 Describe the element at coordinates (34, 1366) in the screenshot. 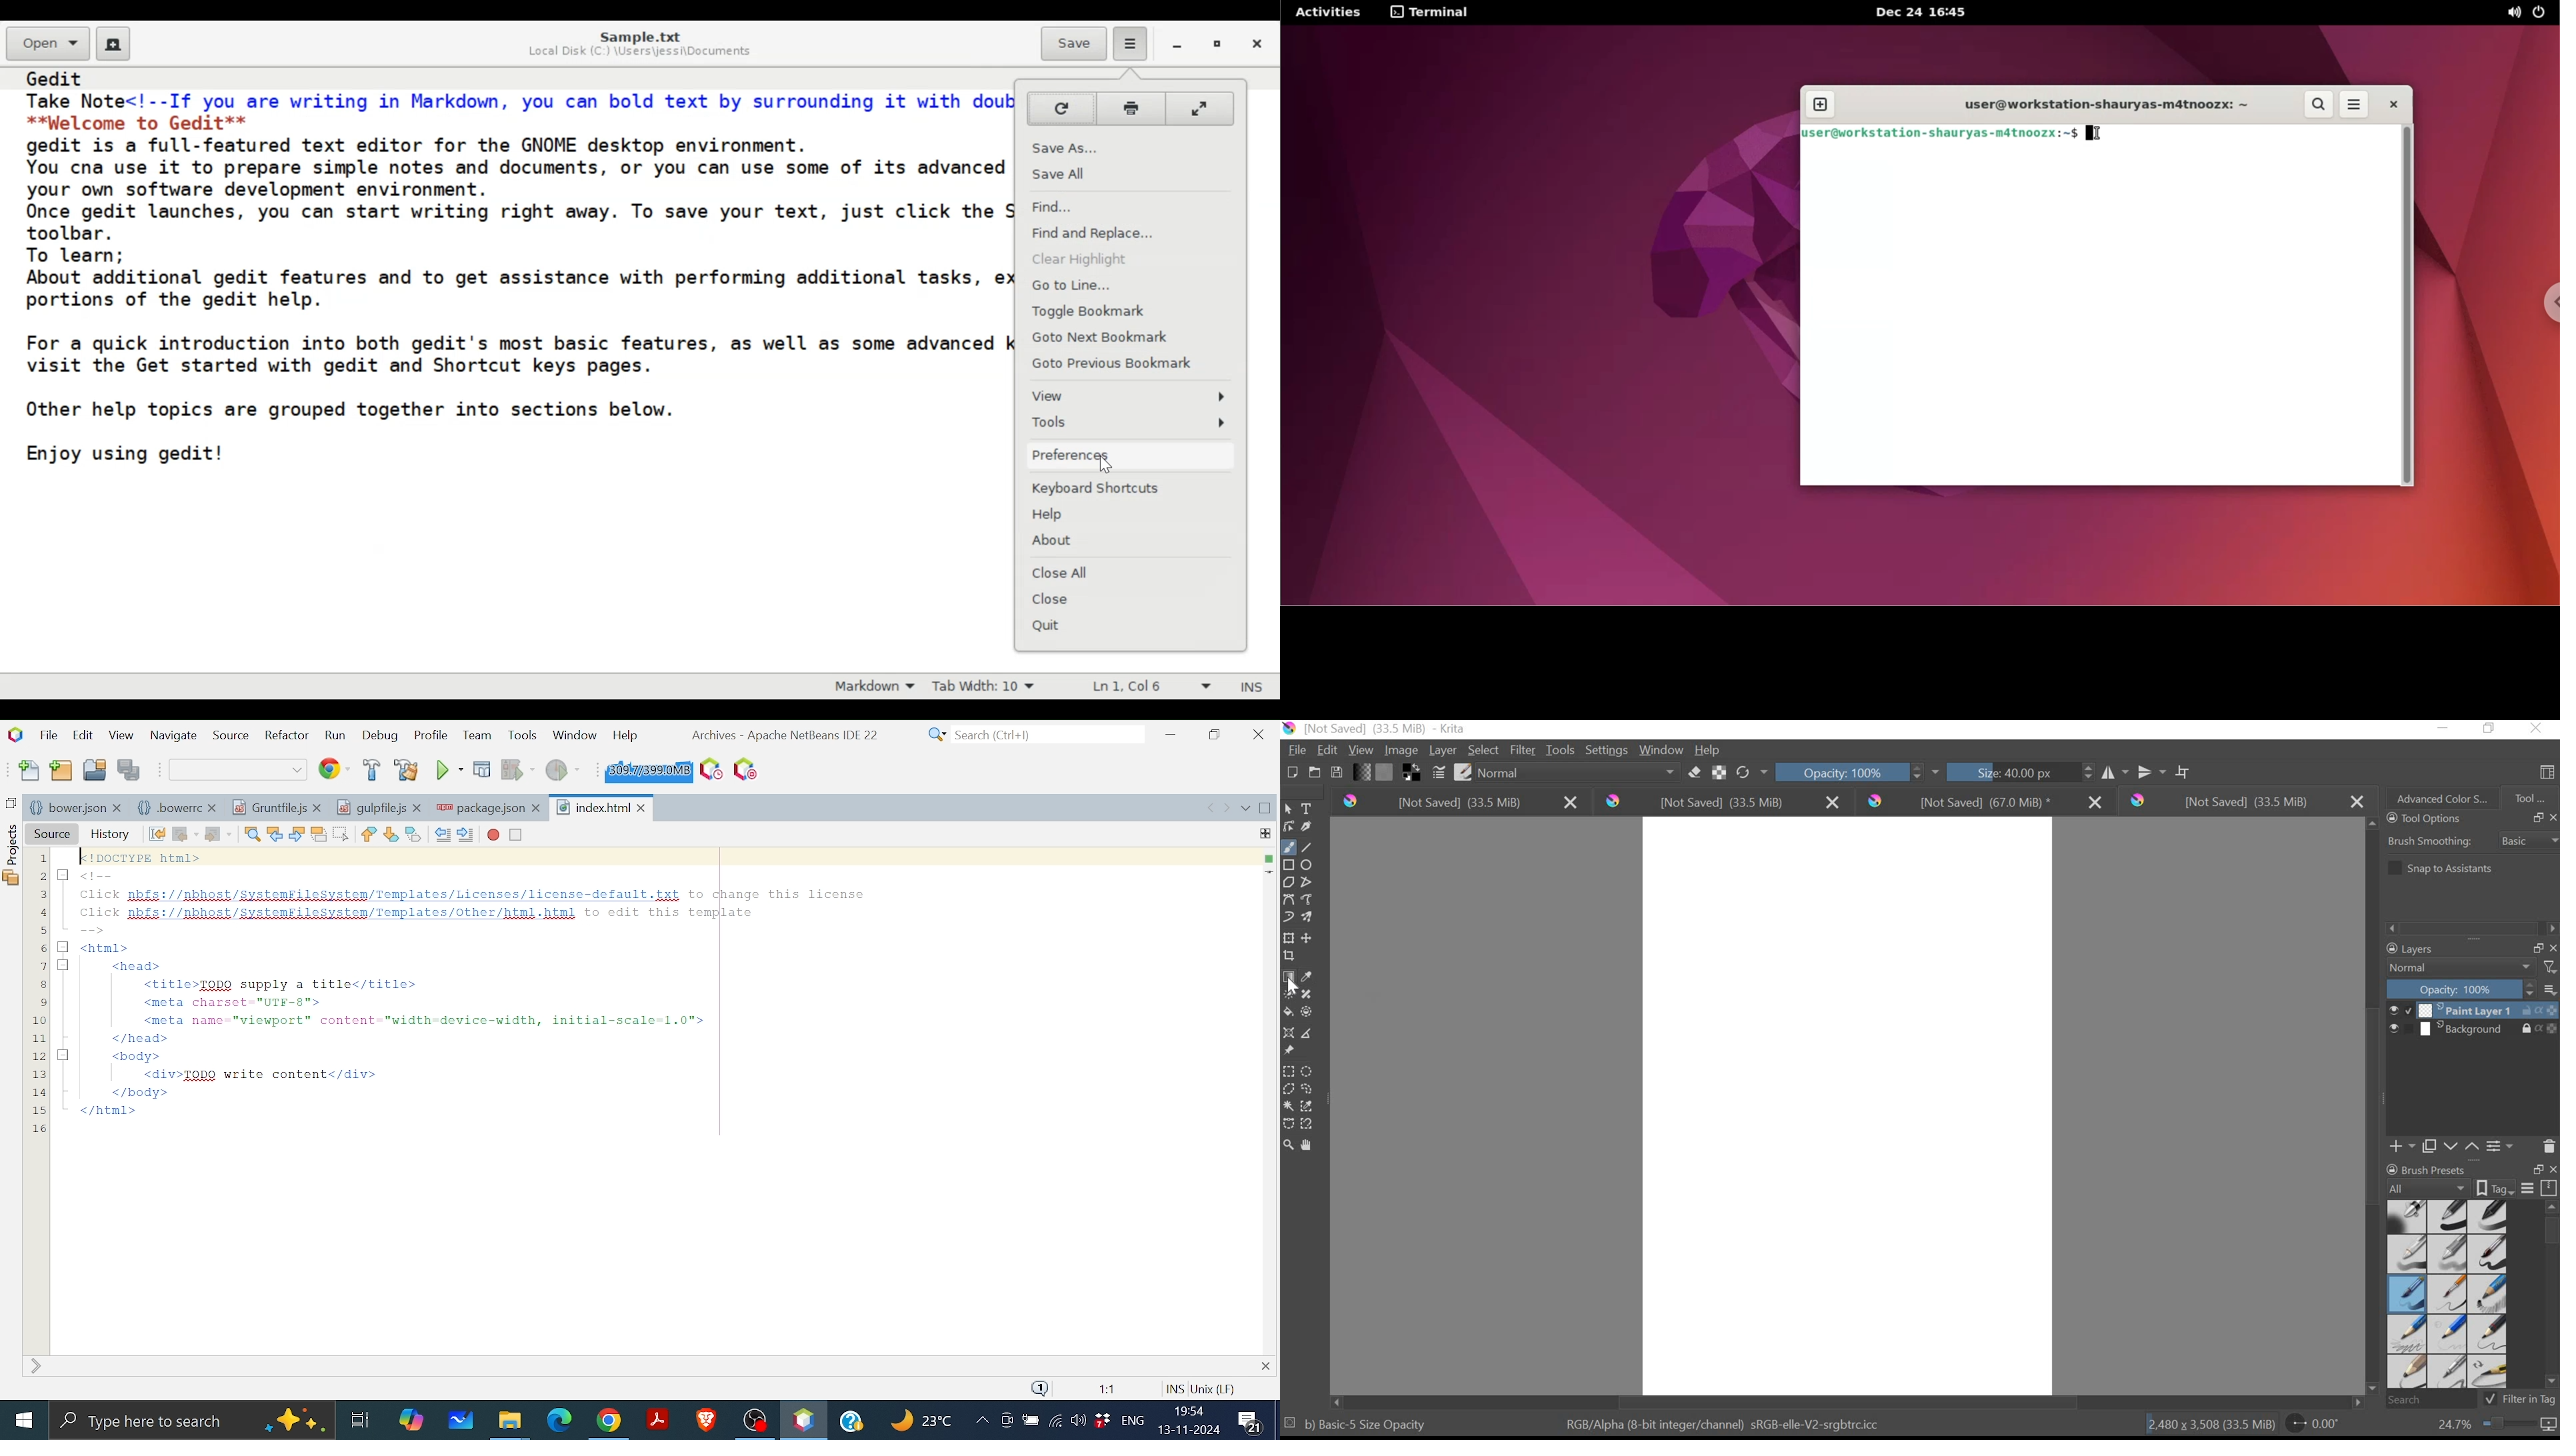

I see `expand sidebar` at that location.